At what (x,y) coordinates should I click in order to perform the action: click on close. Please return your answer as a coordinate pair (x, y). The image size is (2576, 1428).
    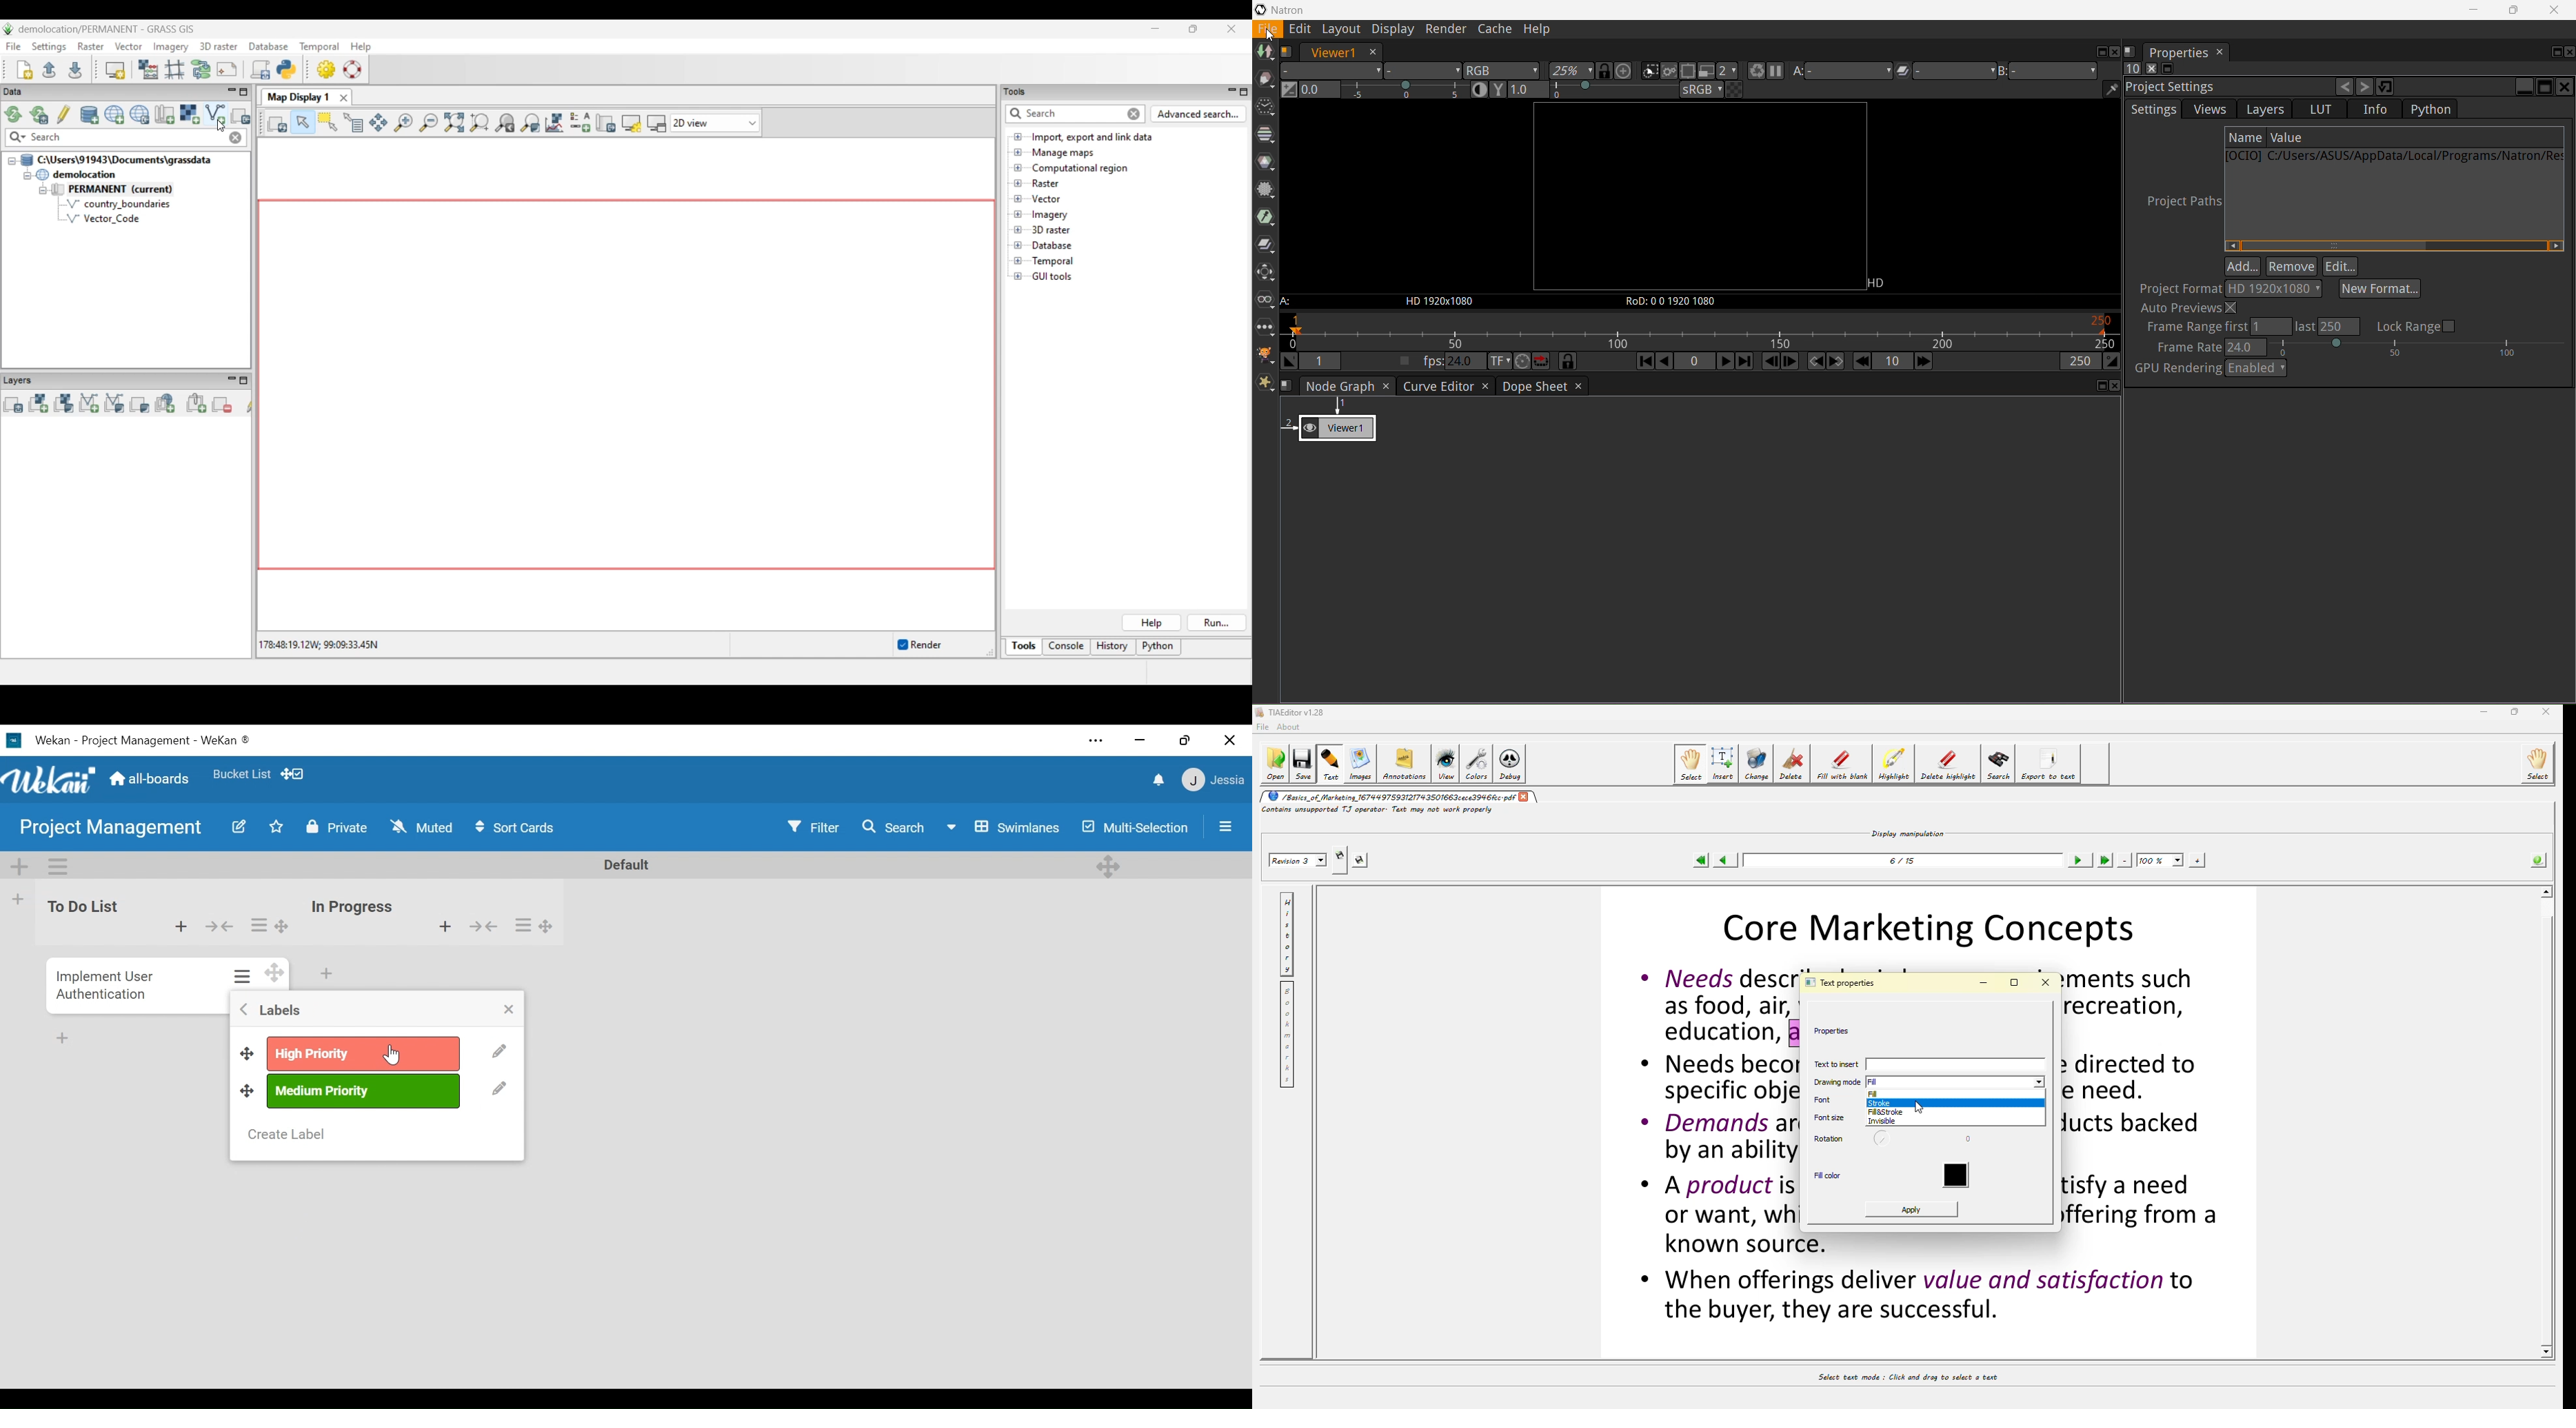
    Looking at the image, I should click on (509, 1009).